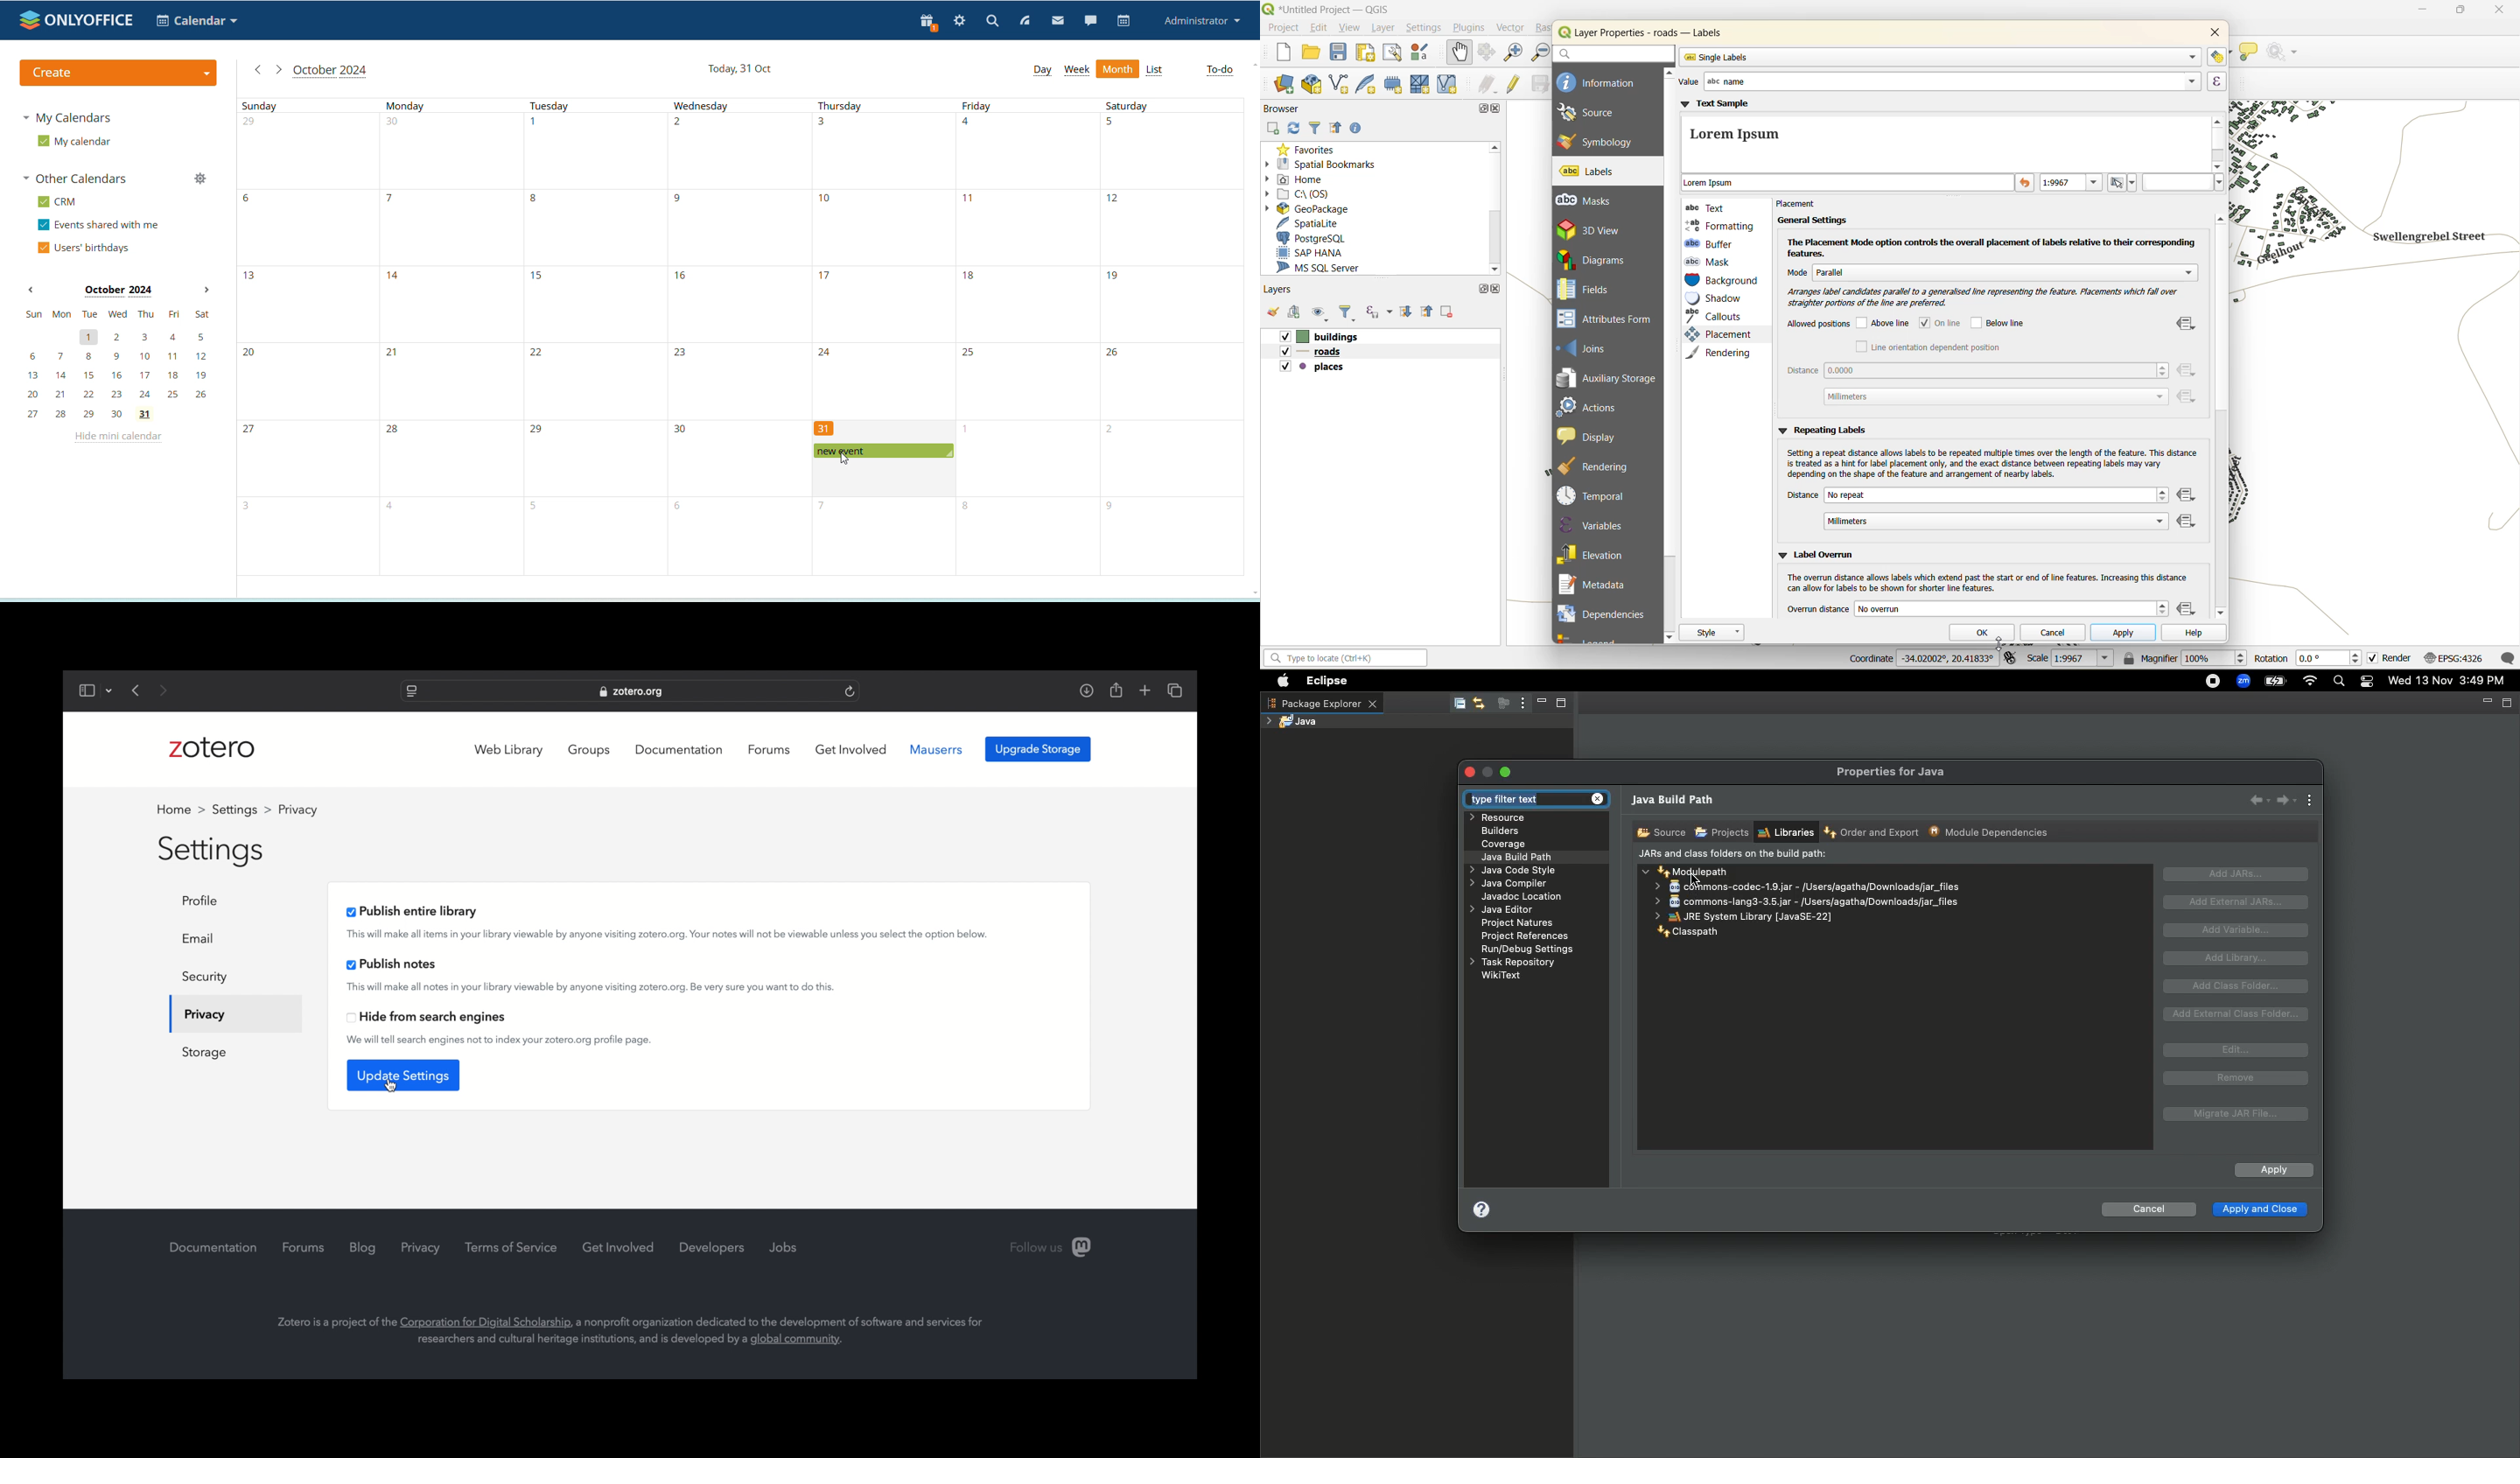 This screenshot has width=2520, height=1484. What do you see at coordinates (1321, 268) in the screenshot?
I see `ms sql server` at bounding box center [1321, 268].